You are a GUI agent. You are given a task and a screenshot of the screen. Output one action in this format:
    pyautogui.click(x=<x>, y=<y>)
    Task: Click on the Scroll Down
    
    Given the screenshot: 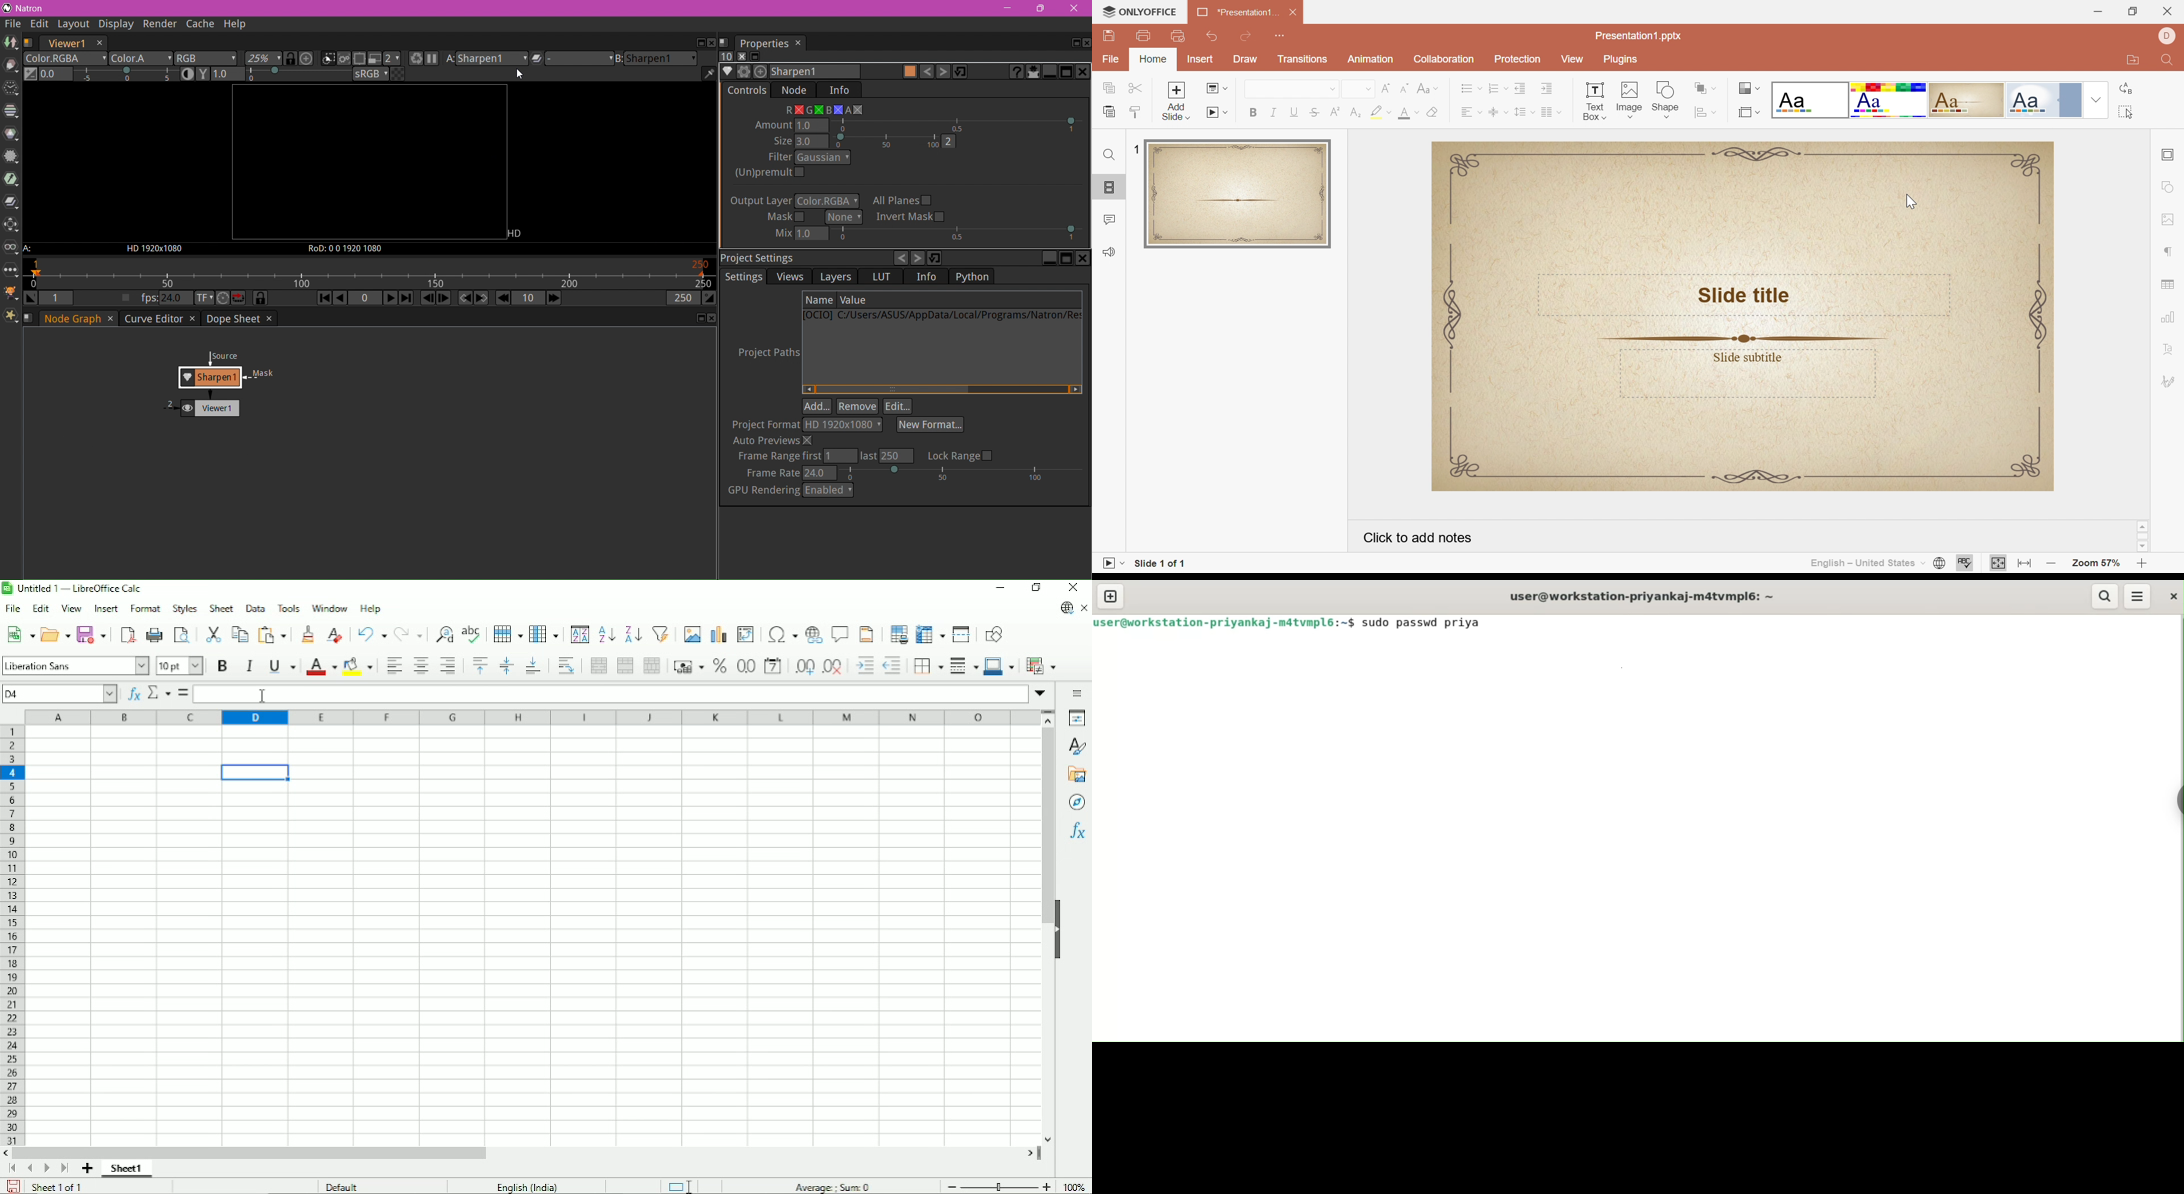 What is the action you would take?
    pyautogui.click(x=2143, y=548)
    